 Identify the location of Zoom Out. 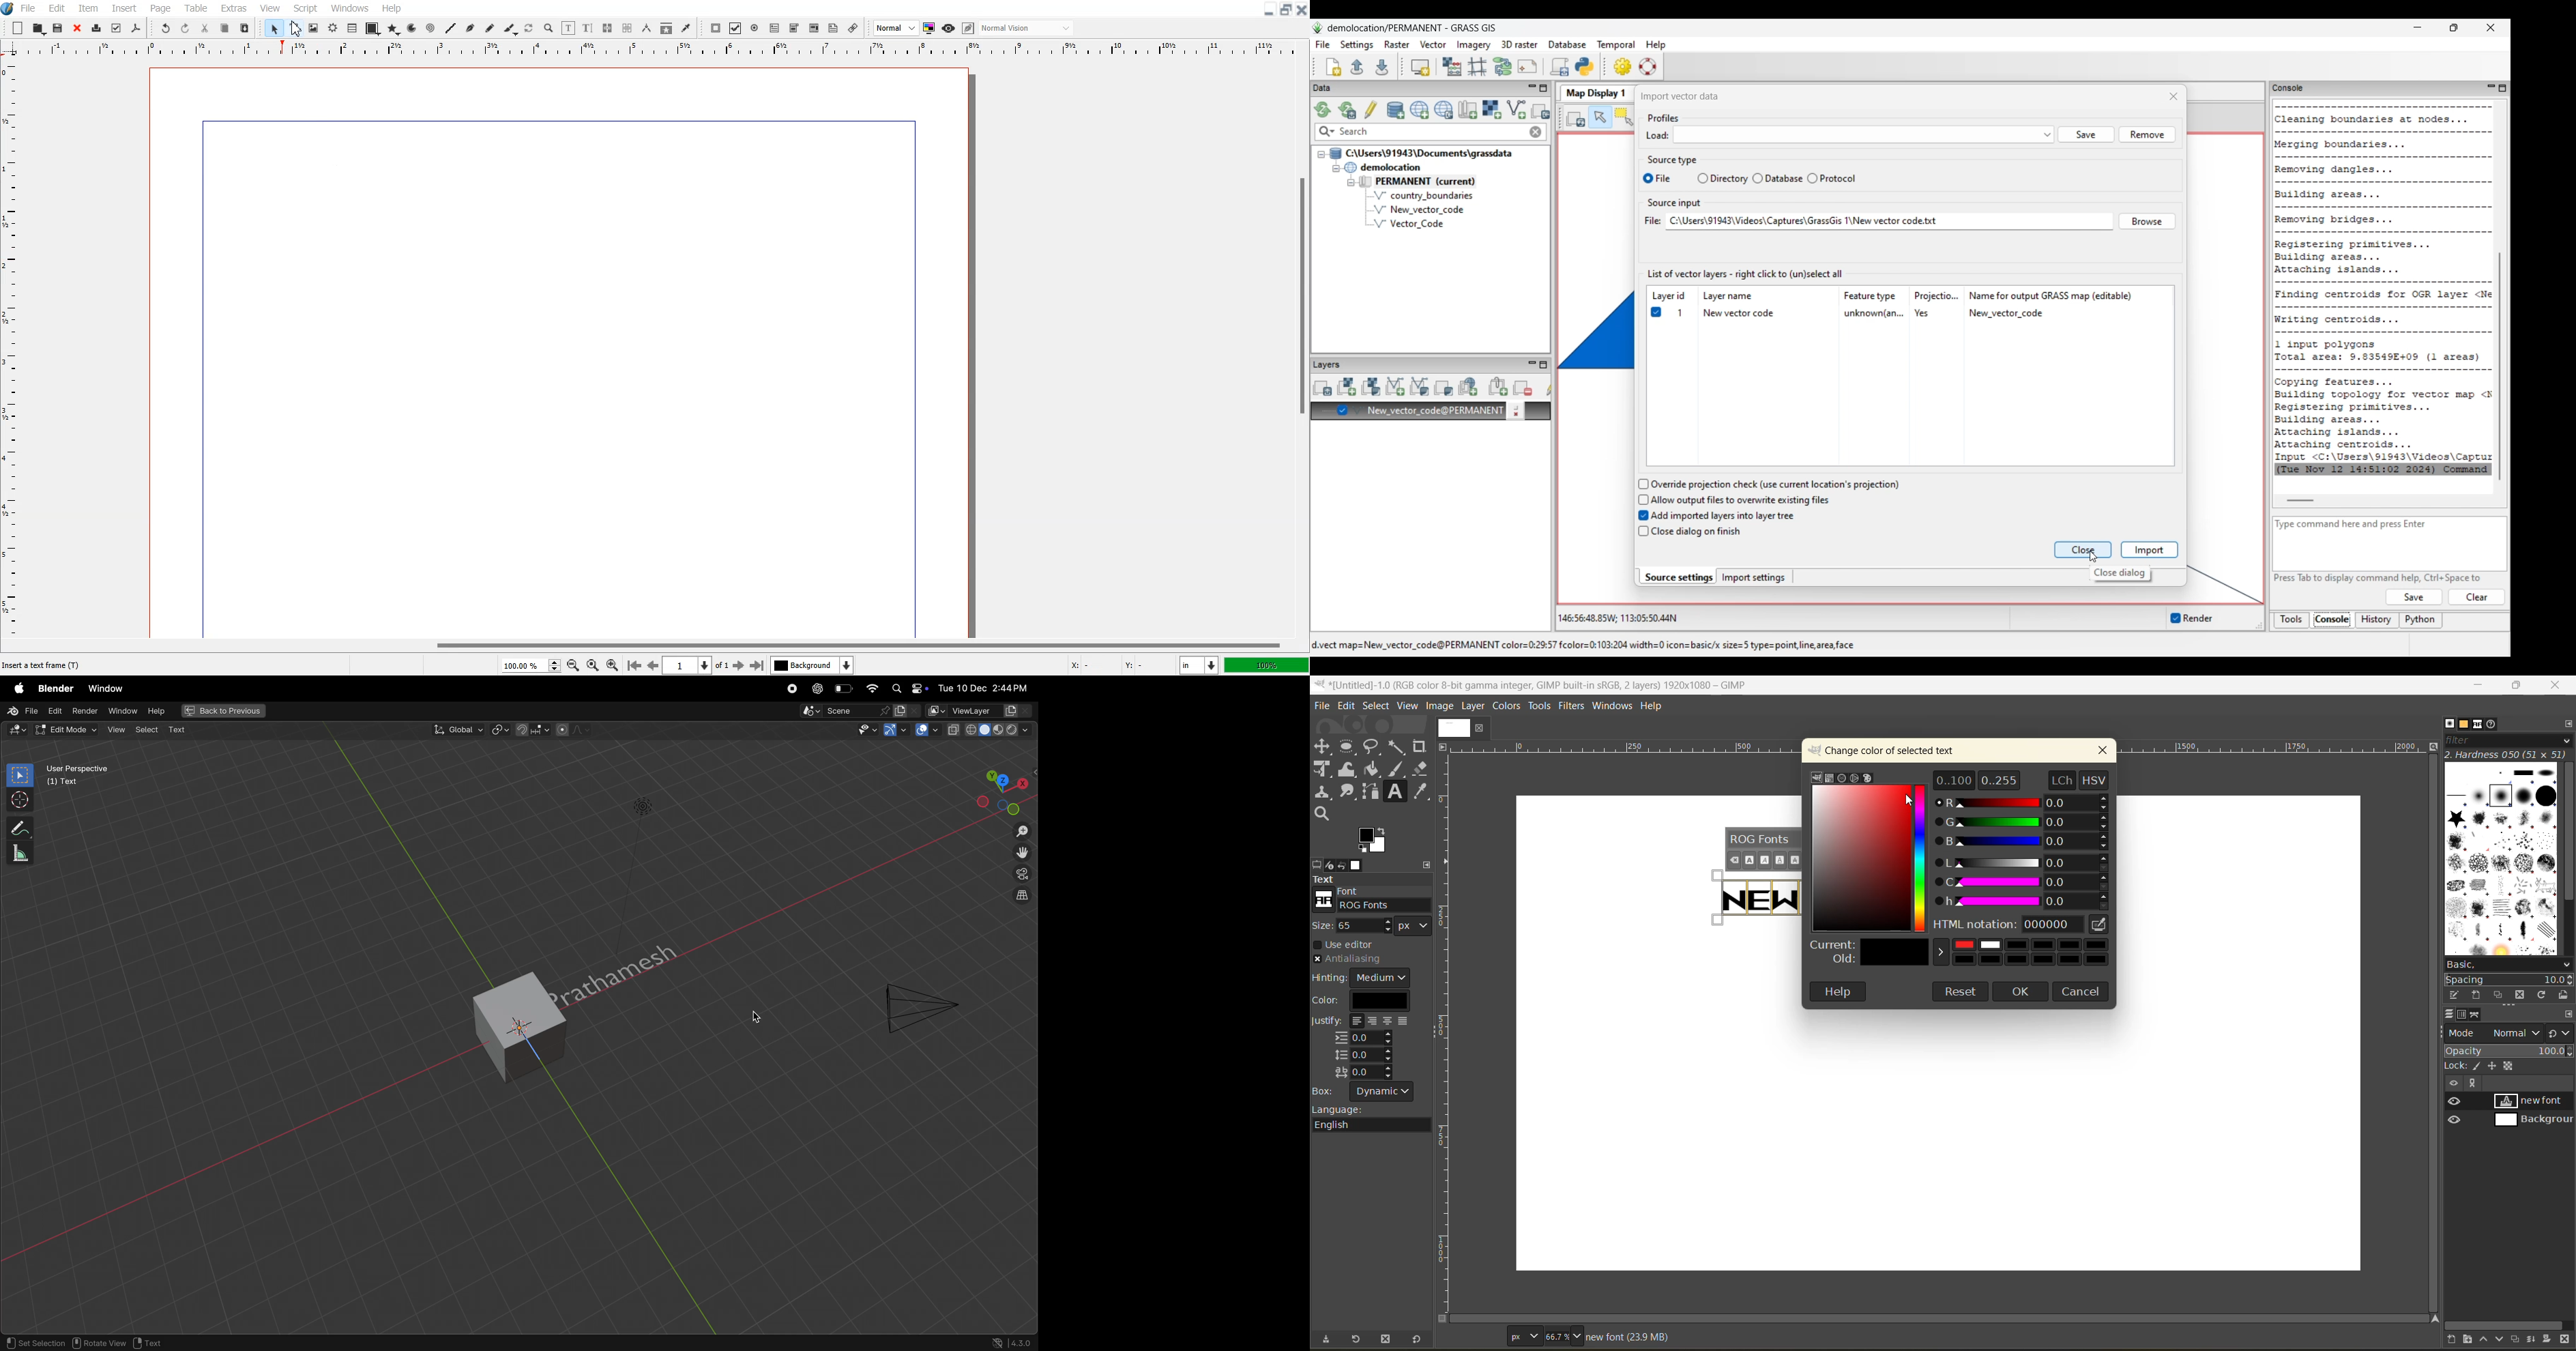
(574, 666).